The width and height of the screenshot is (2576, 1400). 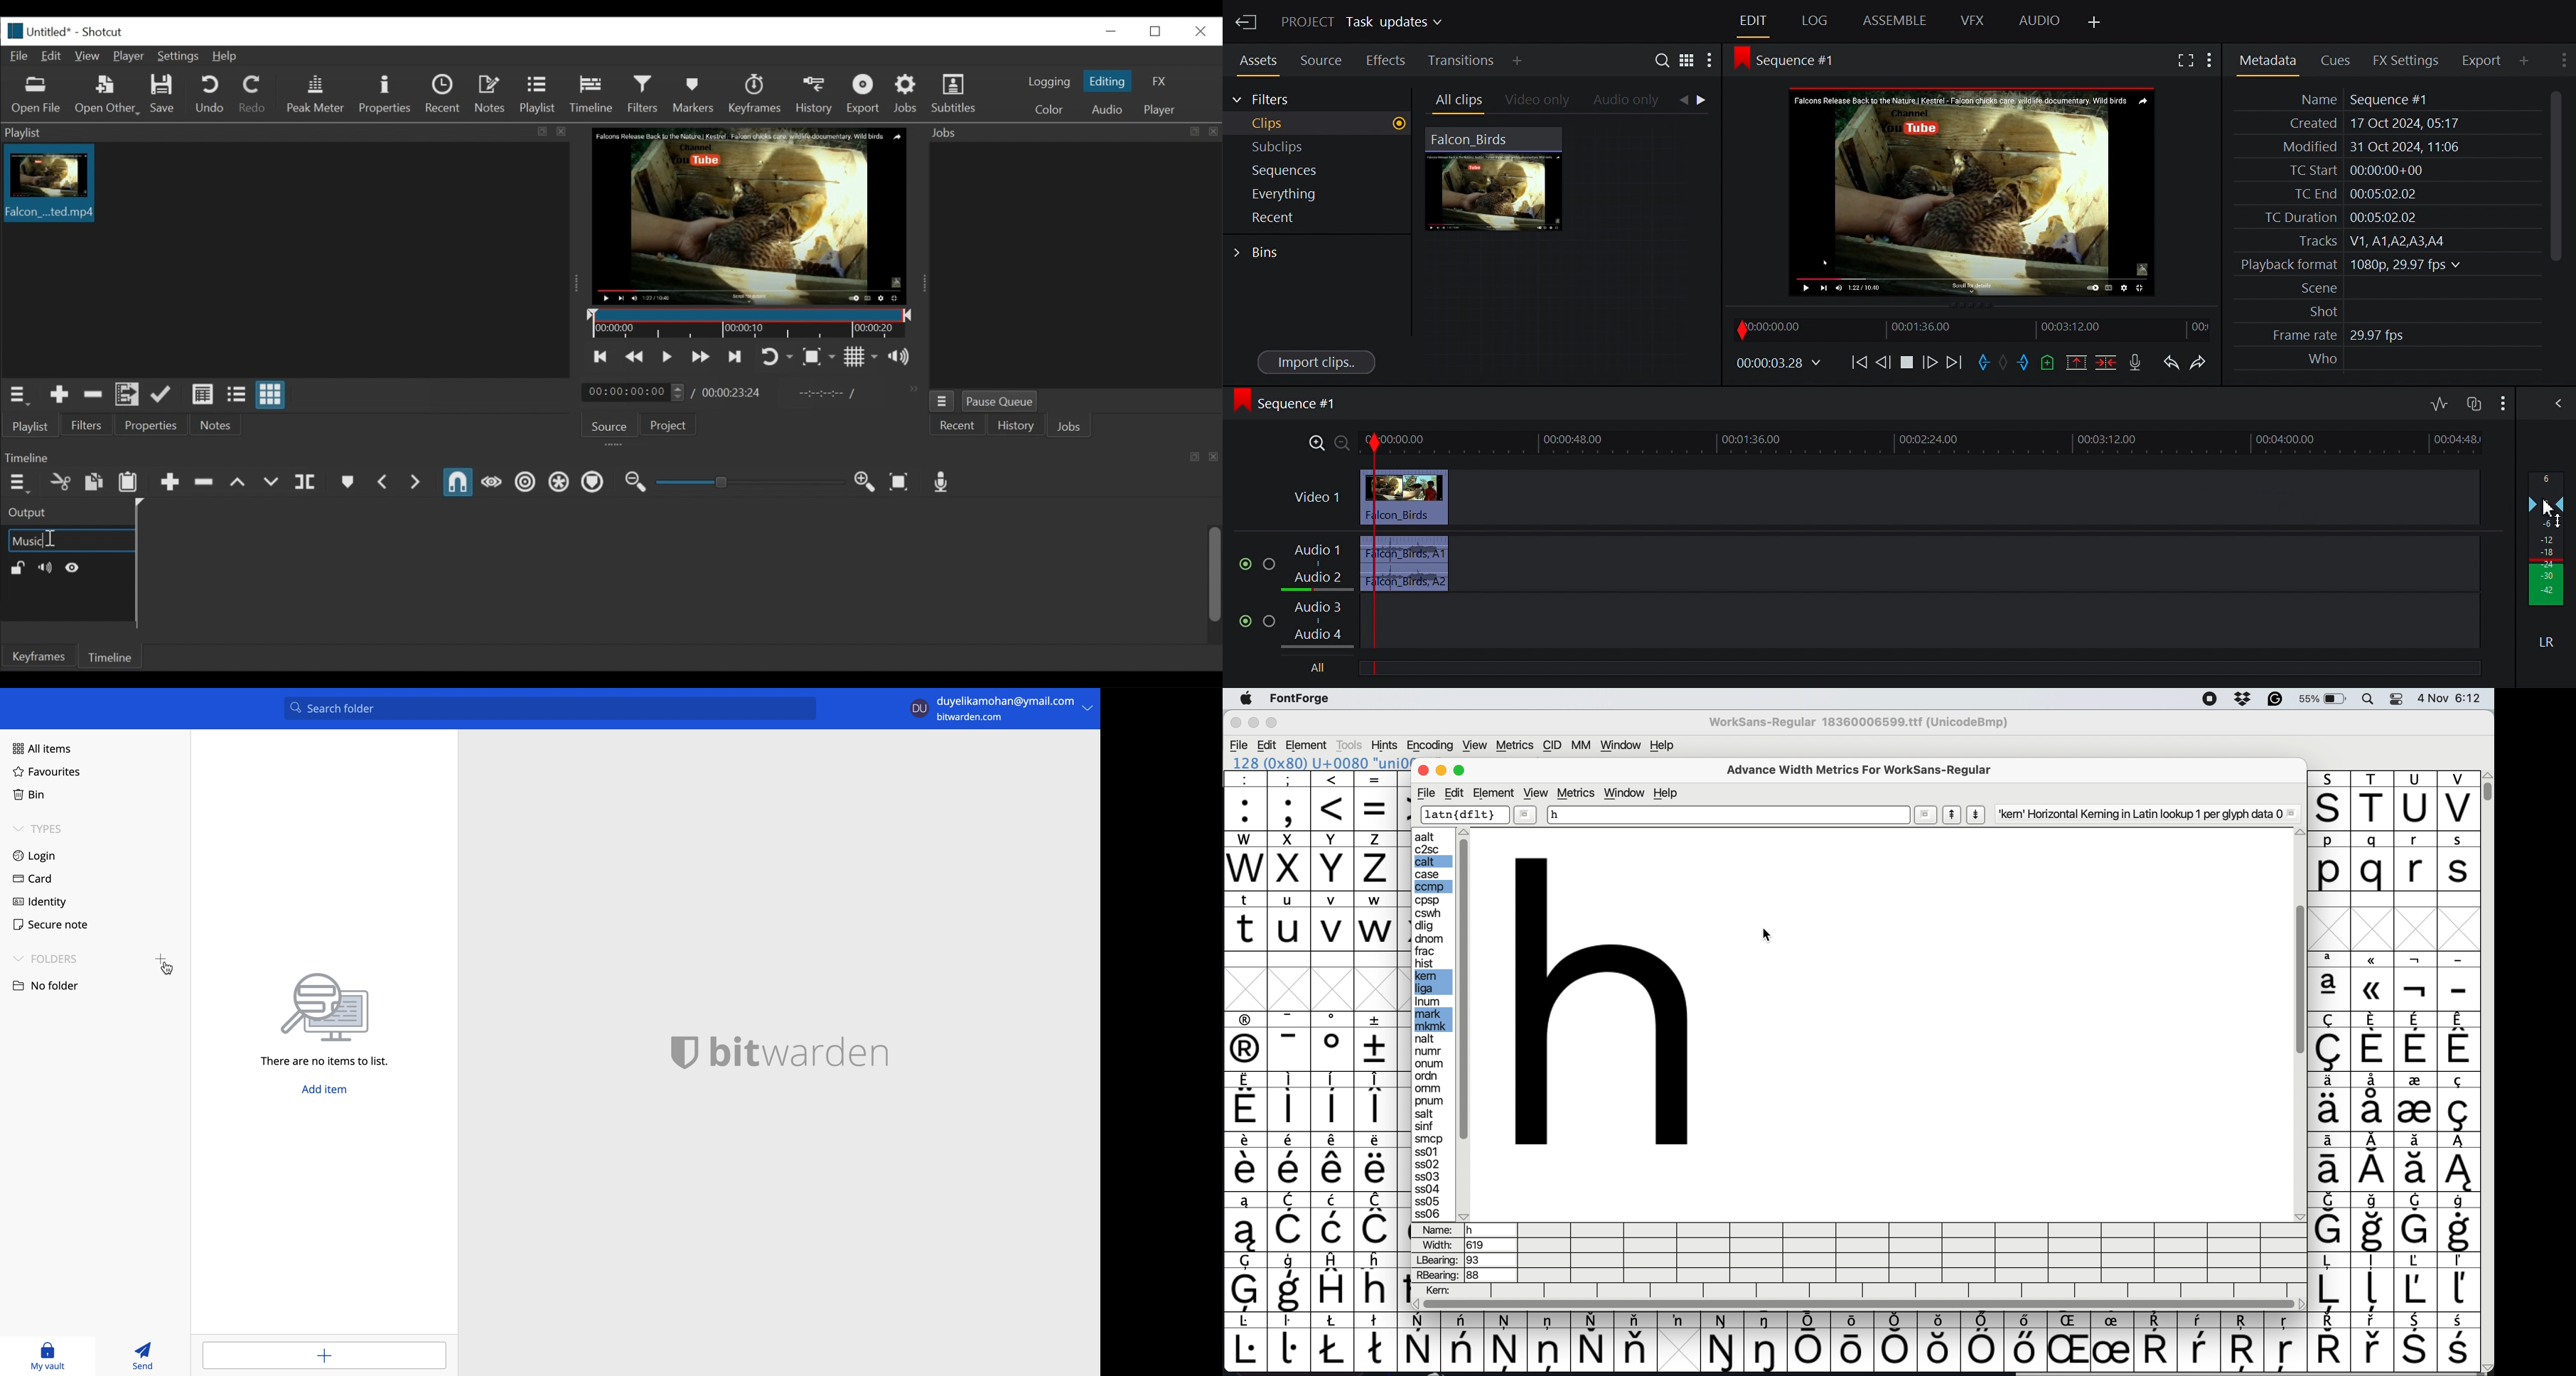 What do you see at coordinates (1200, 31) in the screenshot?
I see `Close` at bounding box center [1200, 31].